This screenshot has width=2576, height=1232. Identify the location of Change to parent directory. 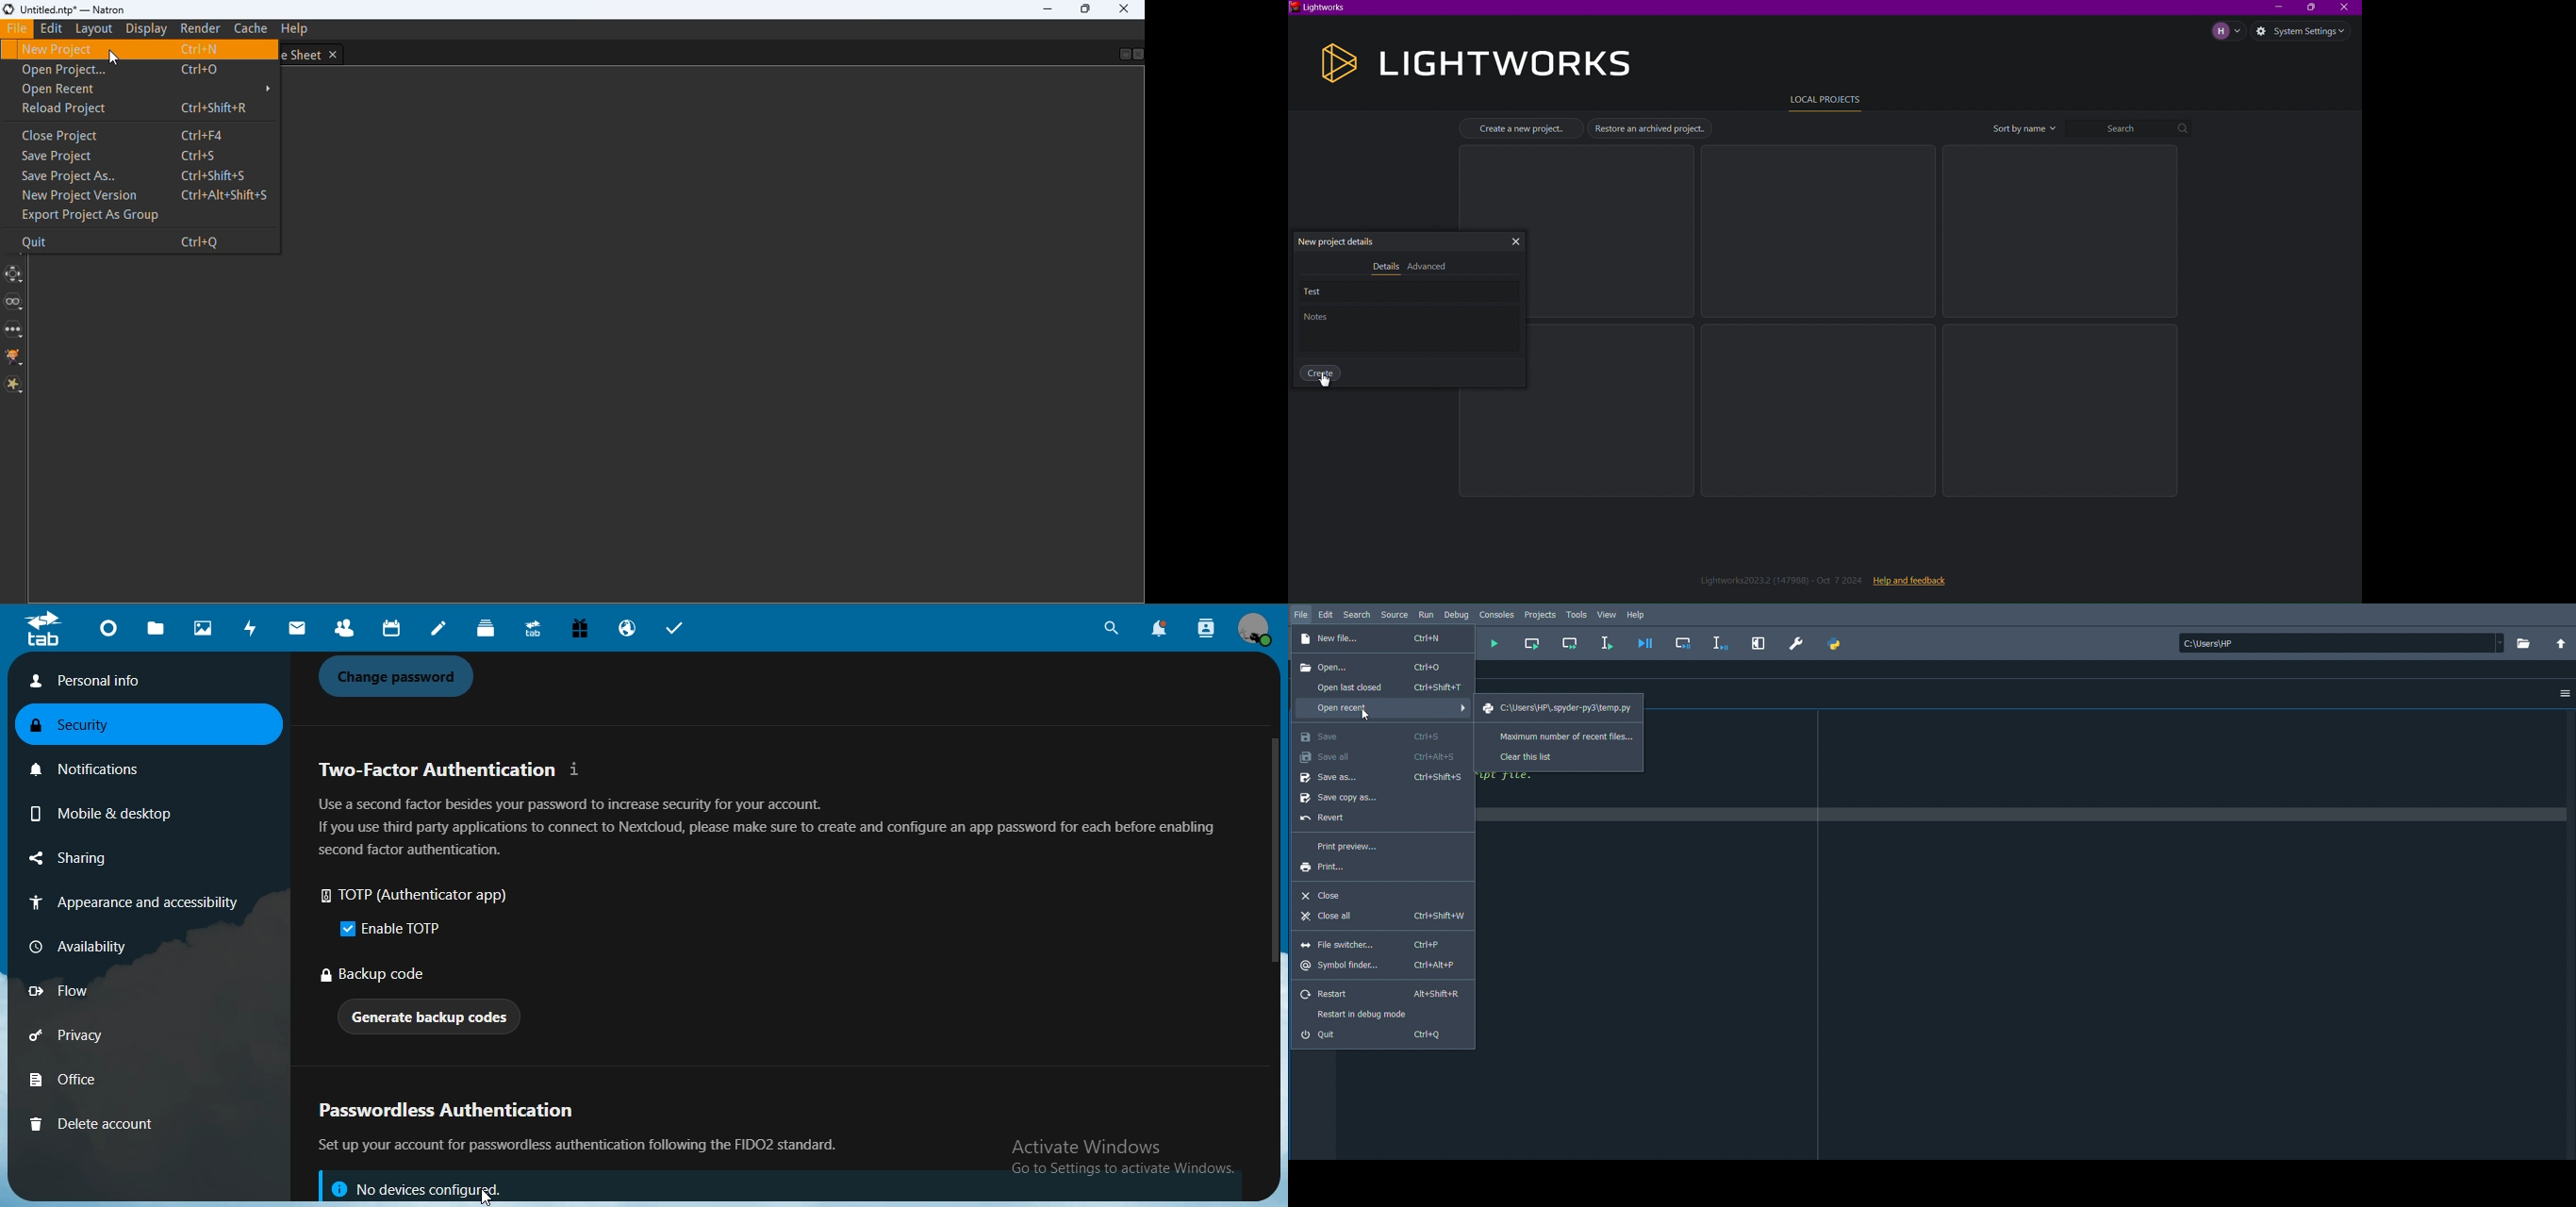
(2561, 644).